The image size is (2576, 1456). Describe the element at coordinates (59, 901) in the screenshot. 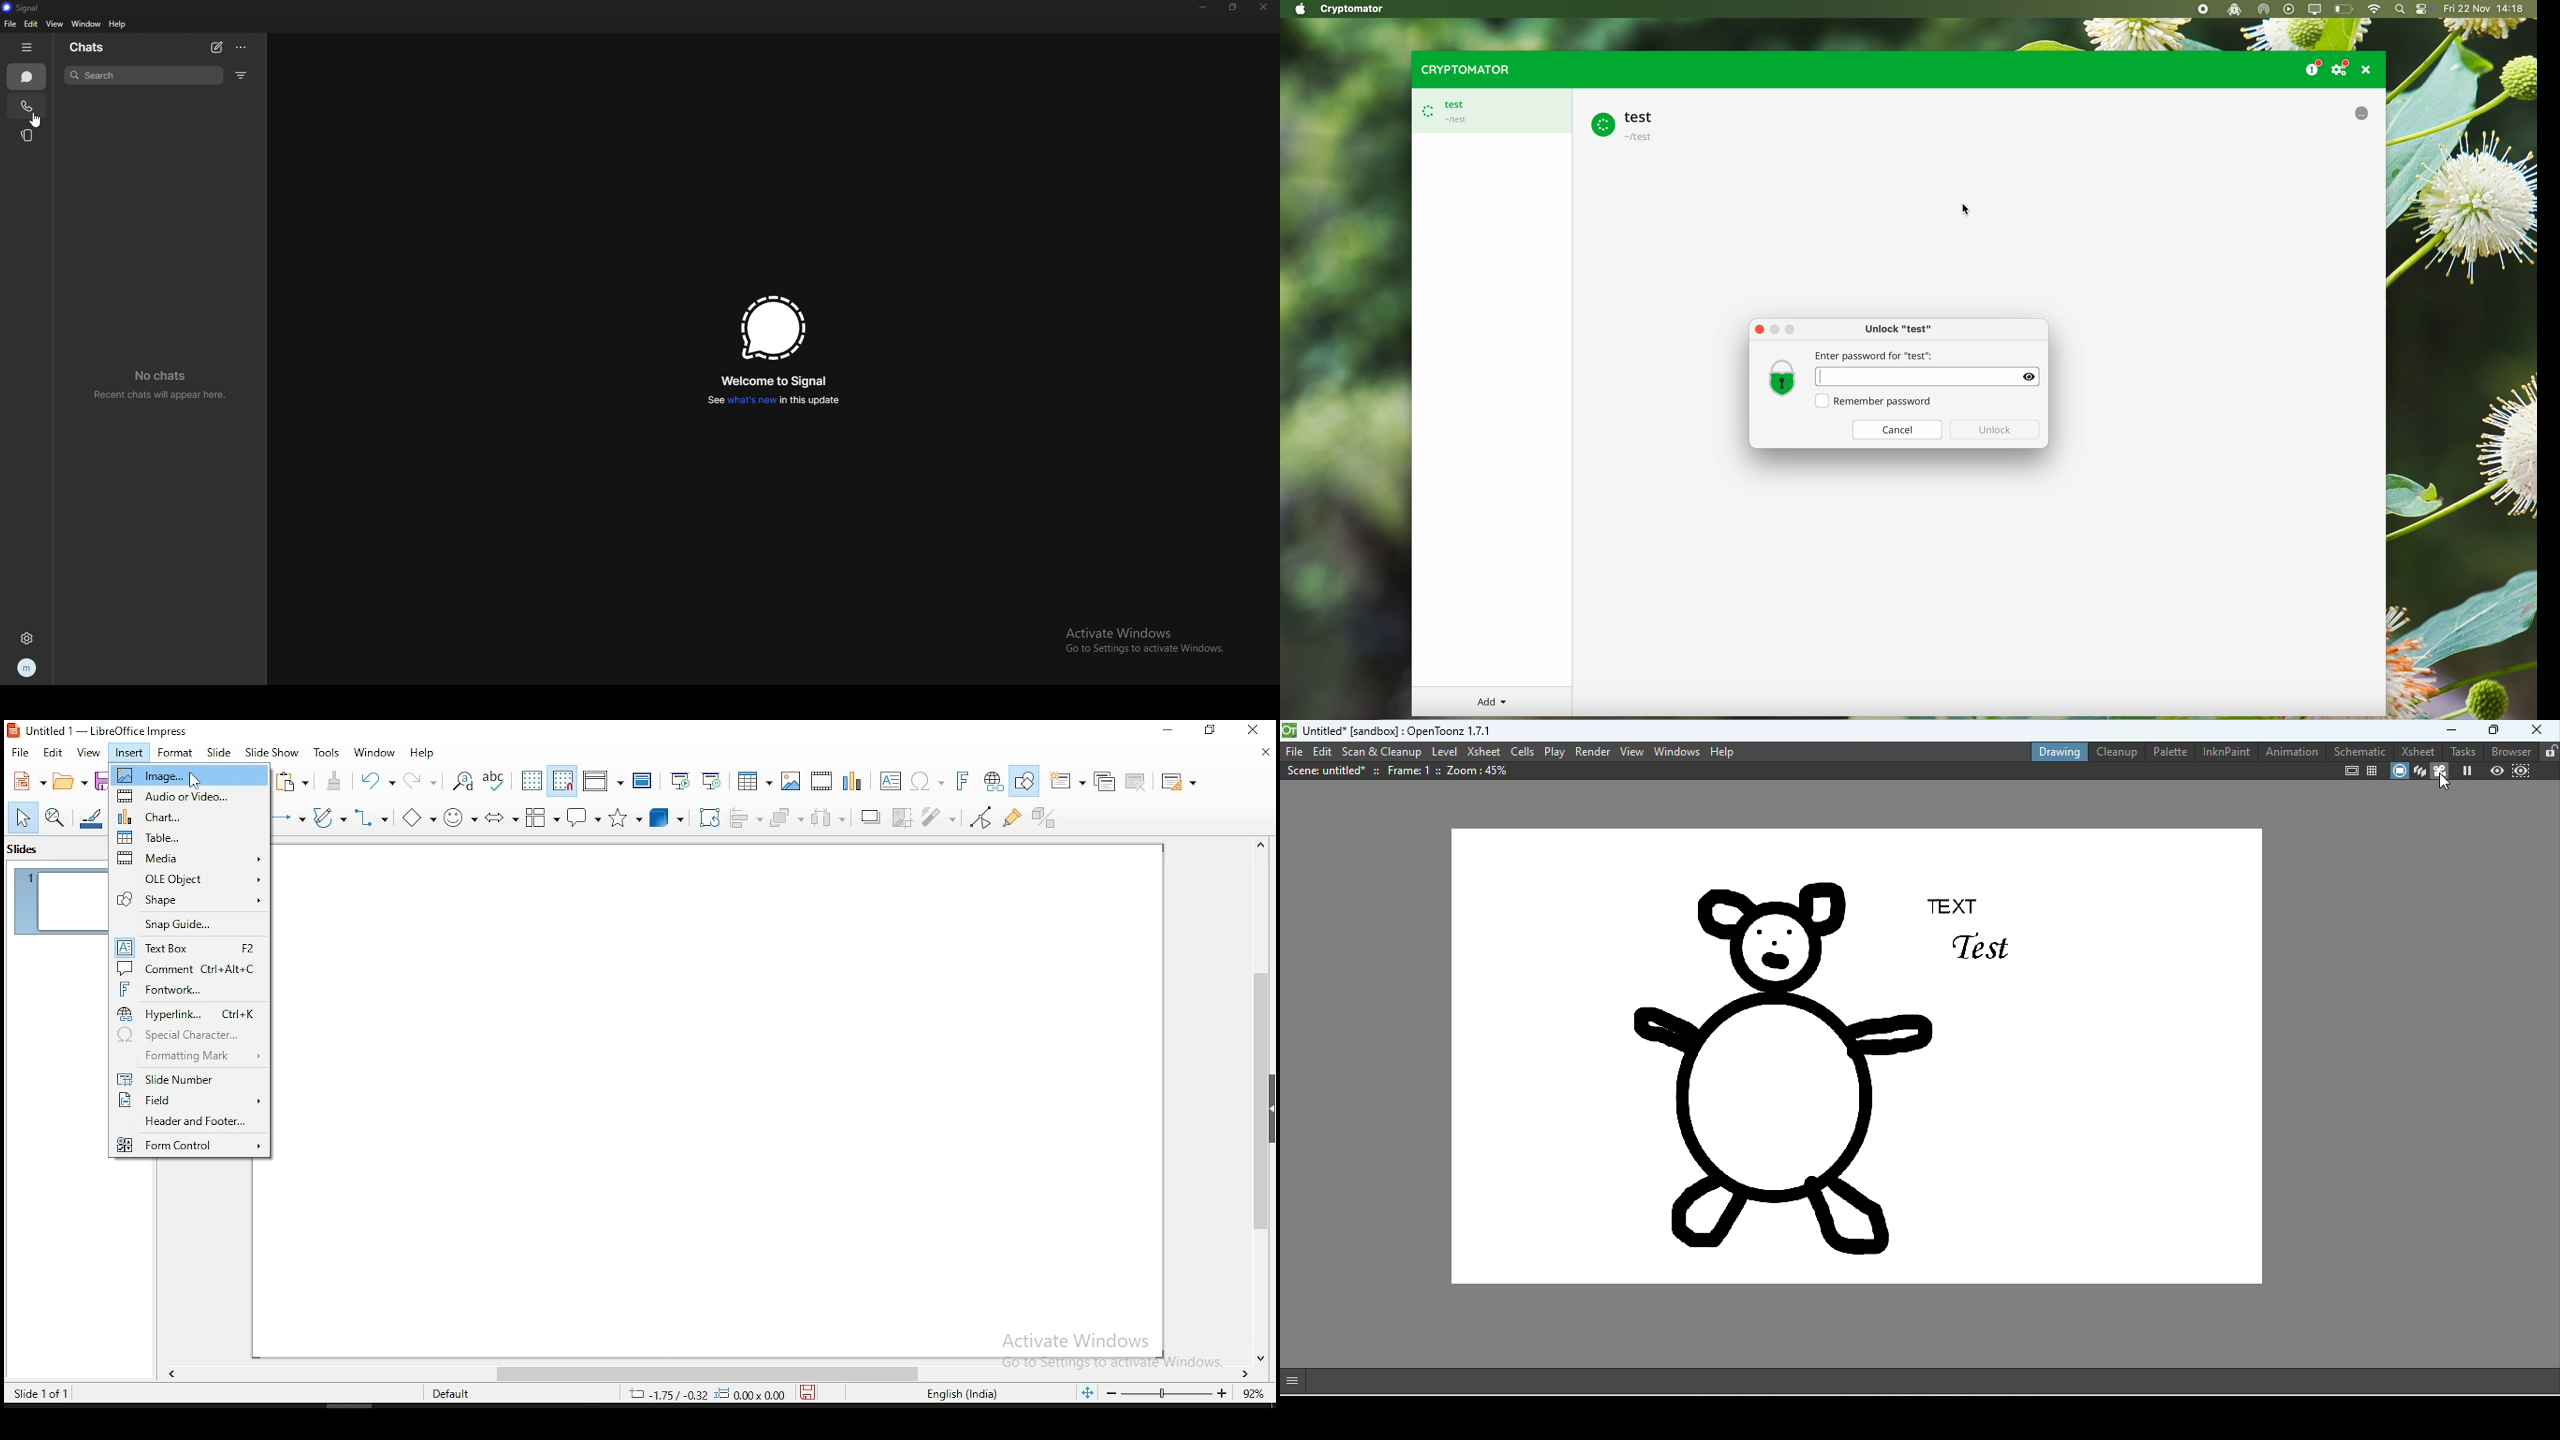

I see `slide 1` at that location.